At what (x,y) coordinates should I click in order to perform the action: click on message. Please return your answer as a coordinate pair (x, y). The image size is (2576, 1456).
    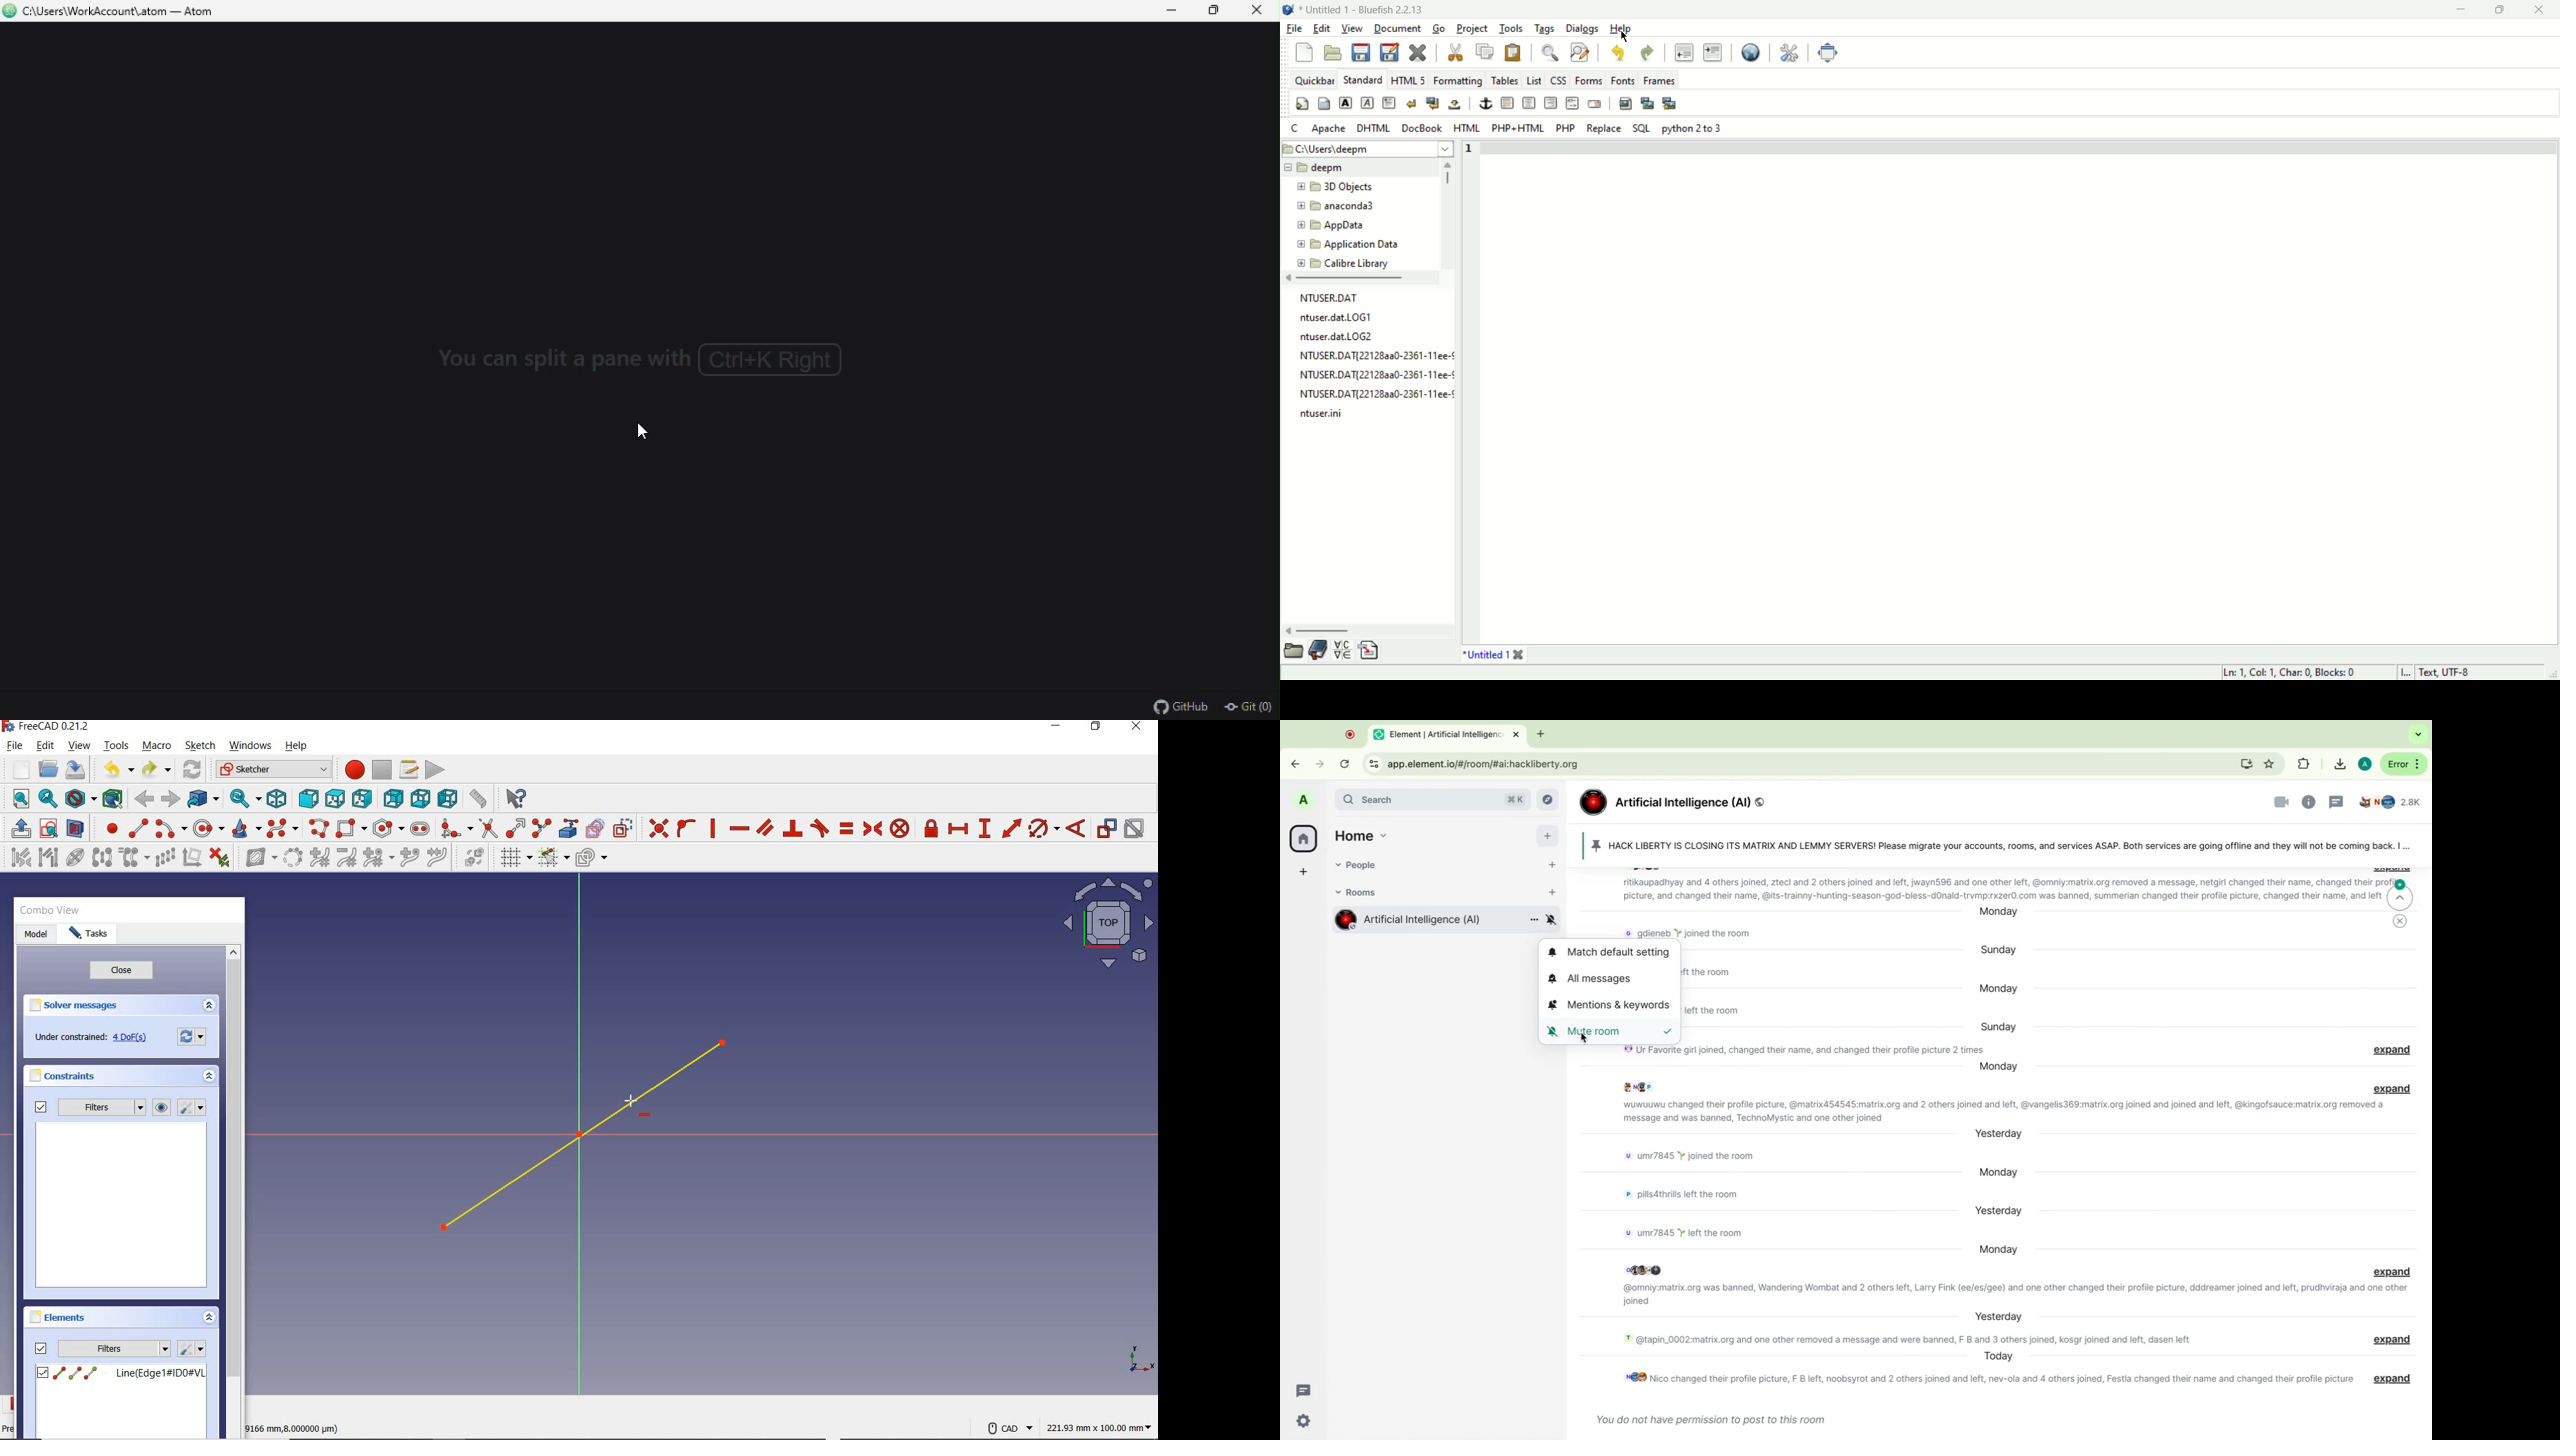
    Looking at the image, I should click on (1907, 1340).